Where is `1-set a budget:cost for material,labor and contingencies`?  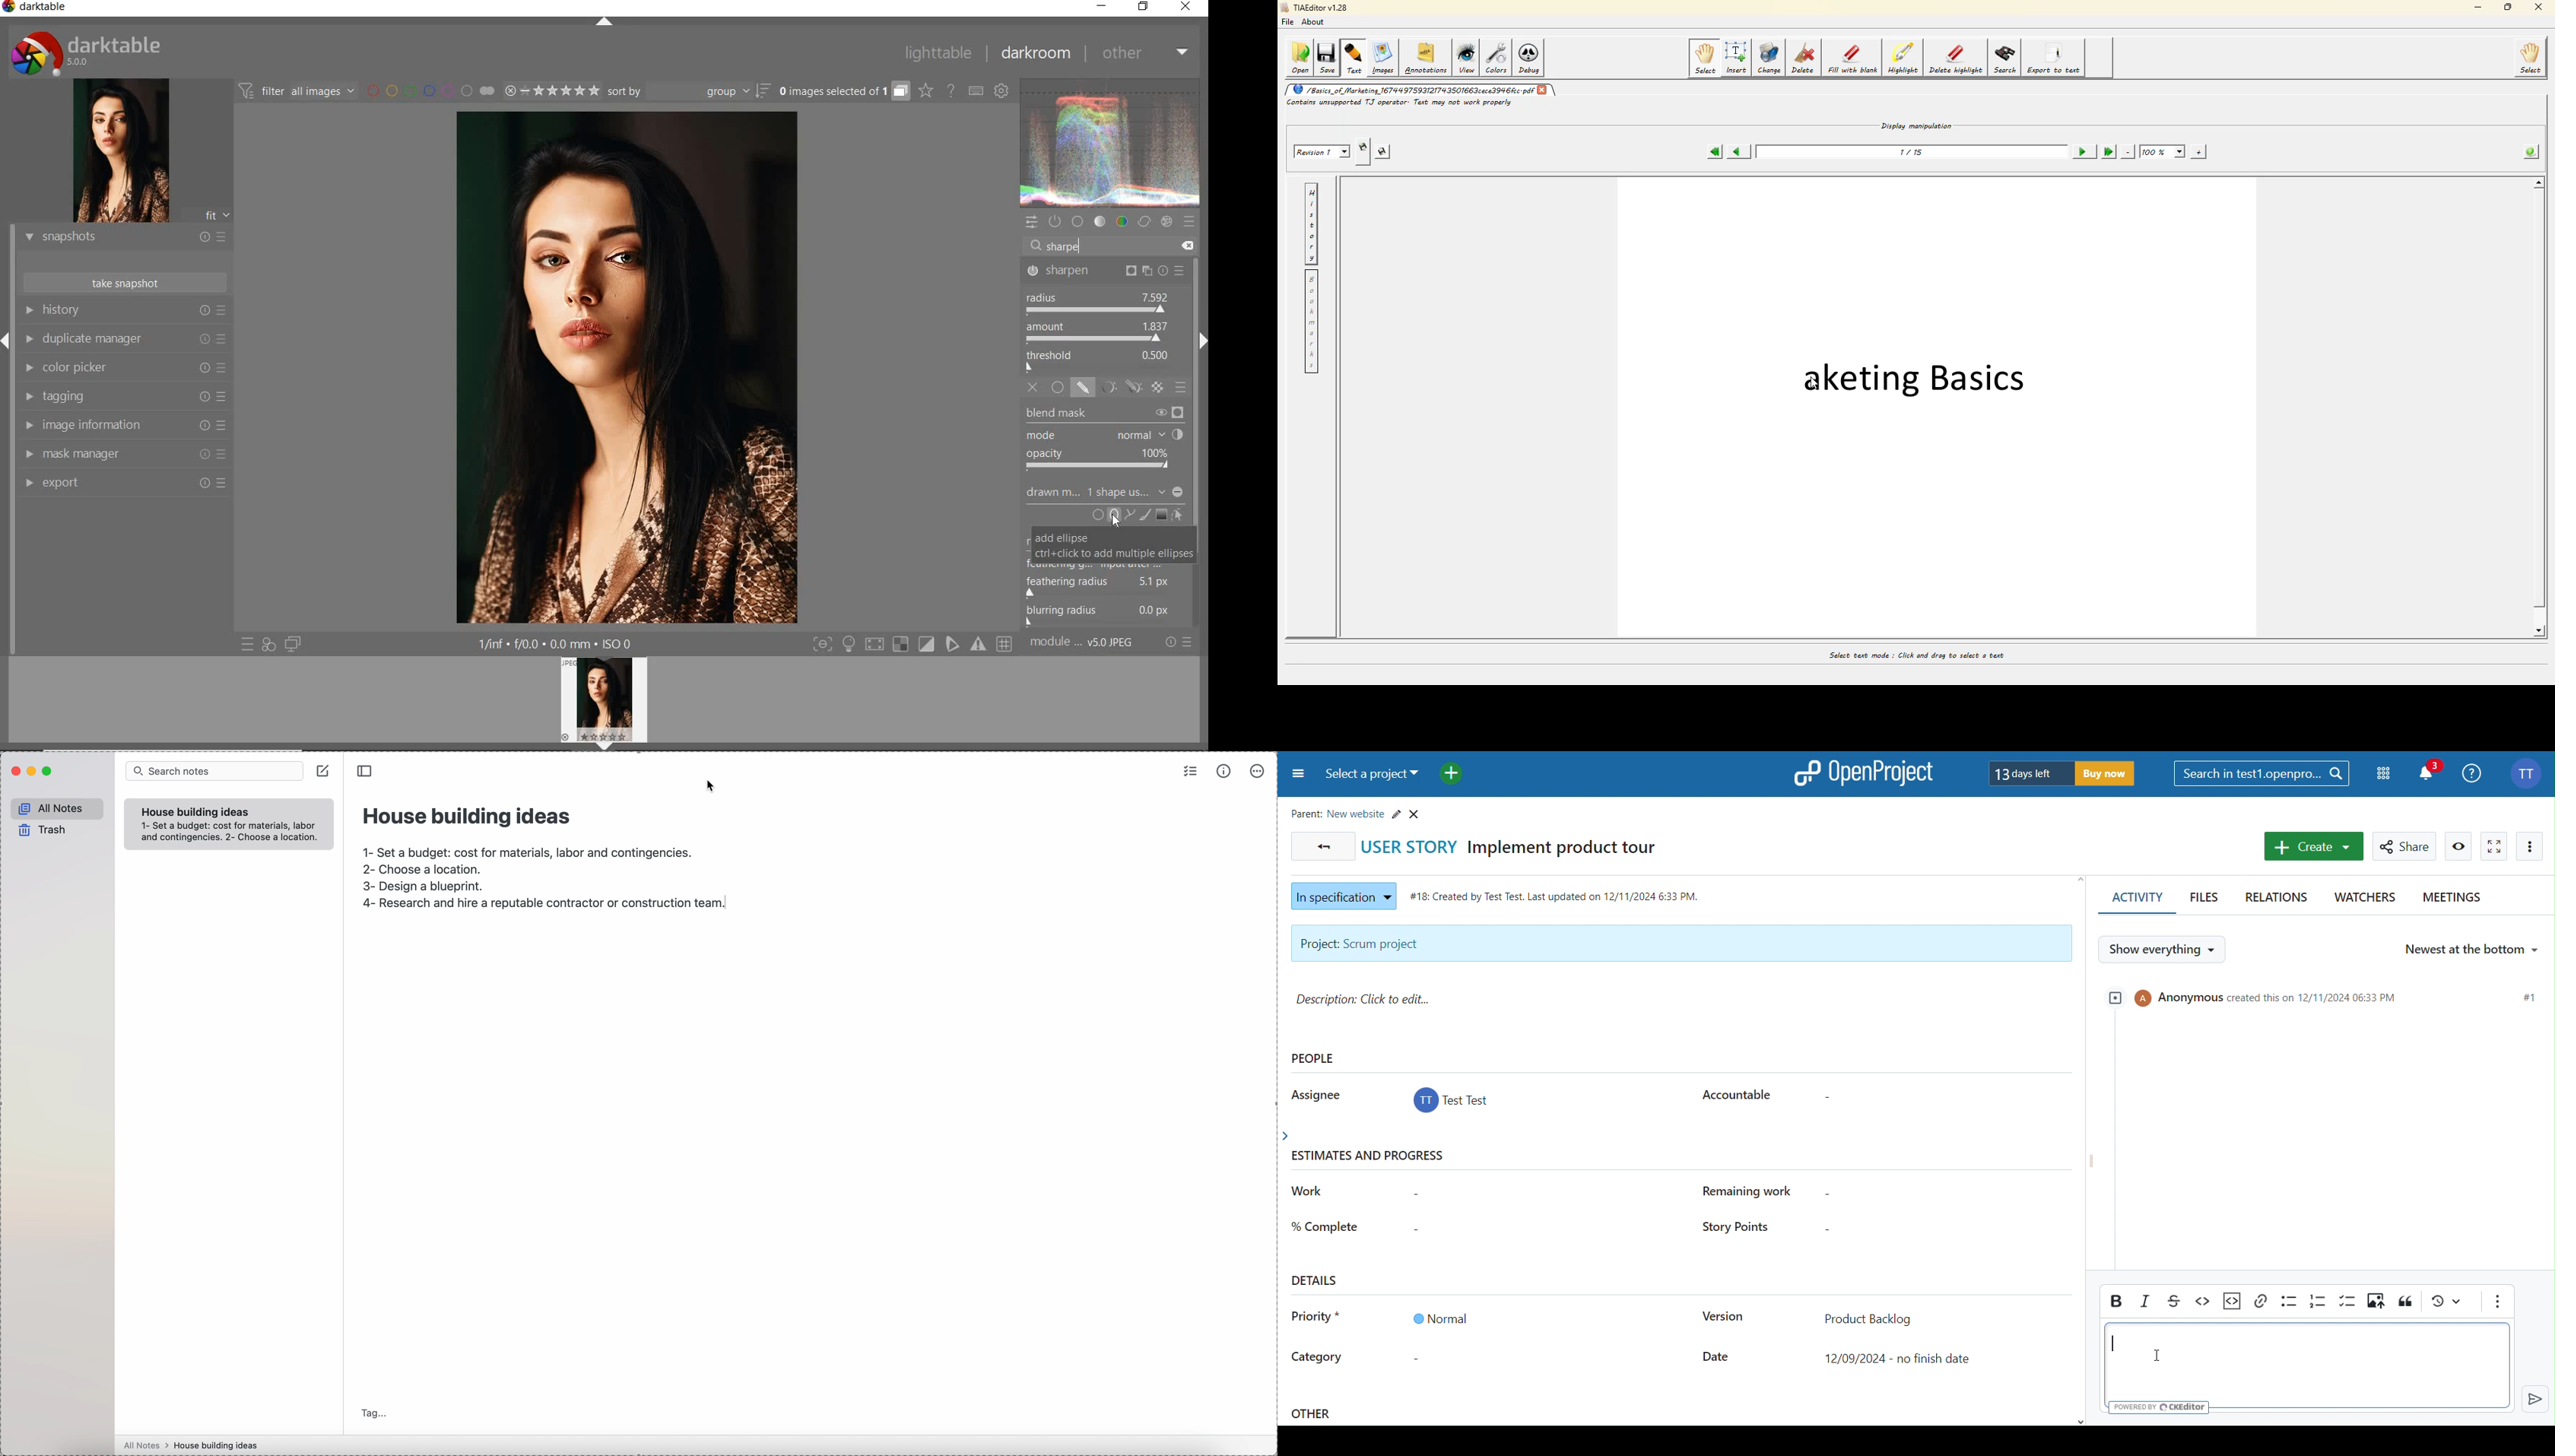 1-set a budget:cost for material,labor and contingencies is located at coordinates (526, 849).